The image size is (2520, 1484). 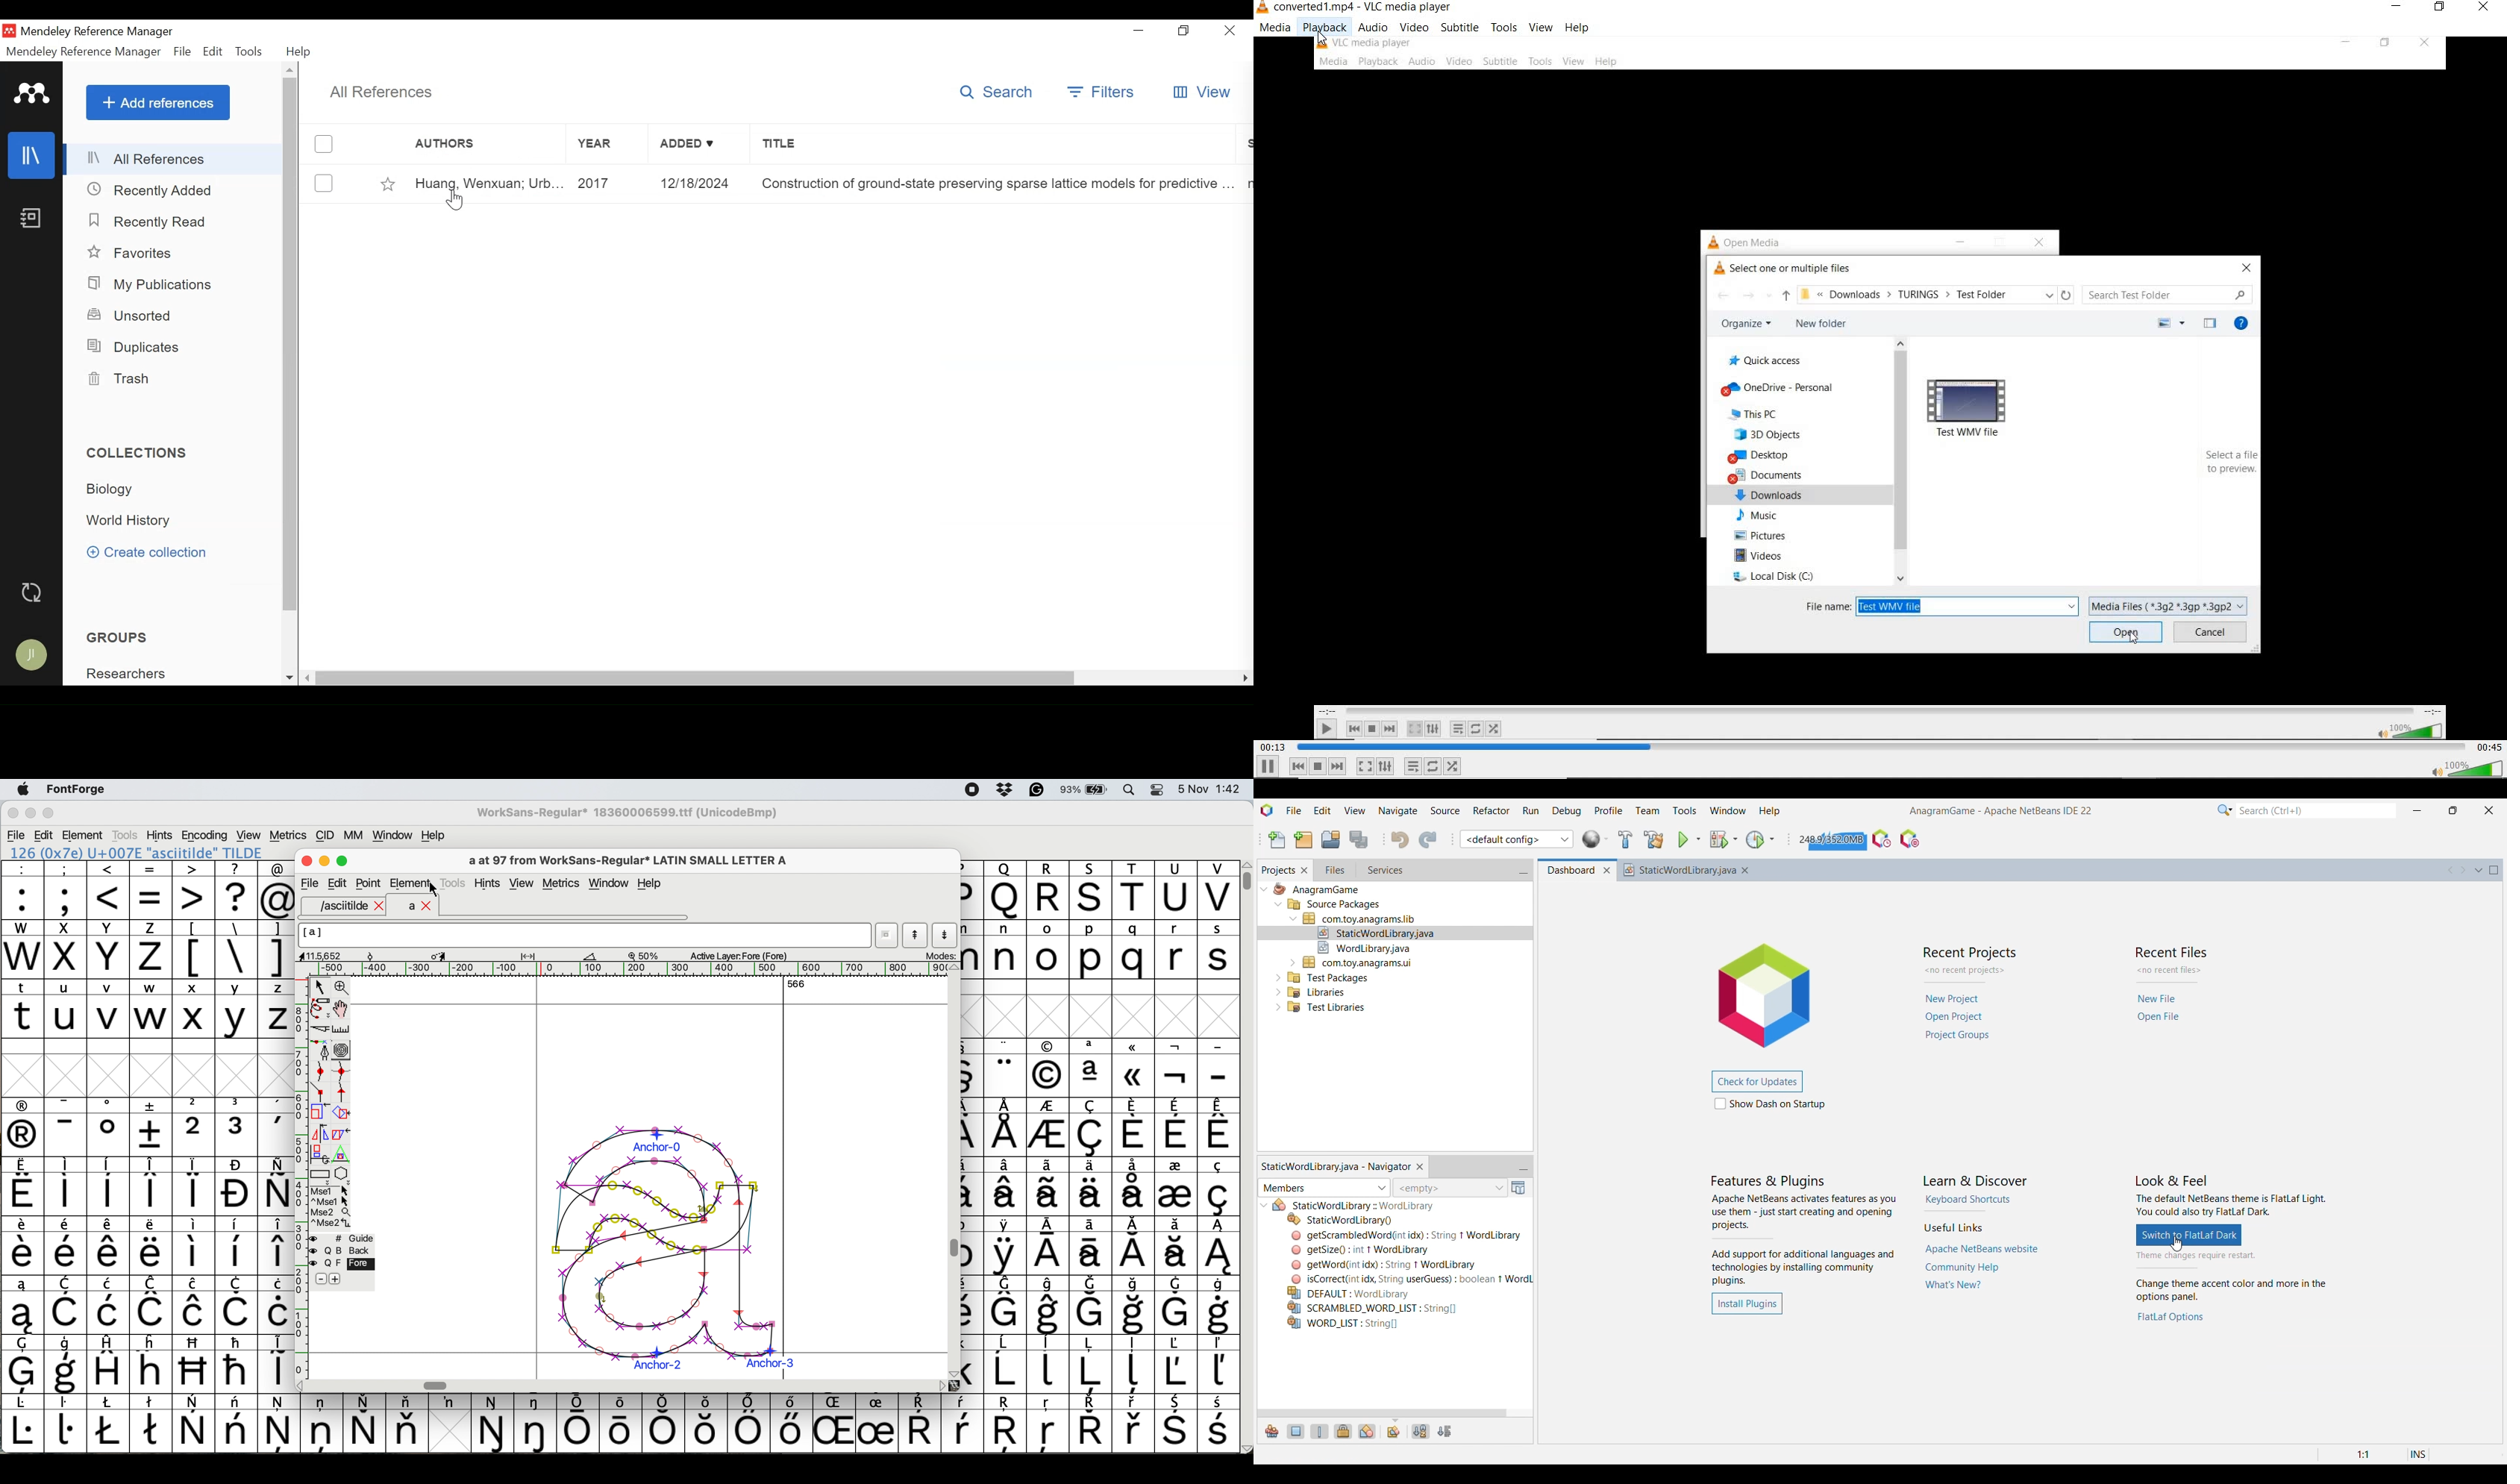 I want to click on rotat object in 3d and project back to plane, so click(x=318, y=1154).